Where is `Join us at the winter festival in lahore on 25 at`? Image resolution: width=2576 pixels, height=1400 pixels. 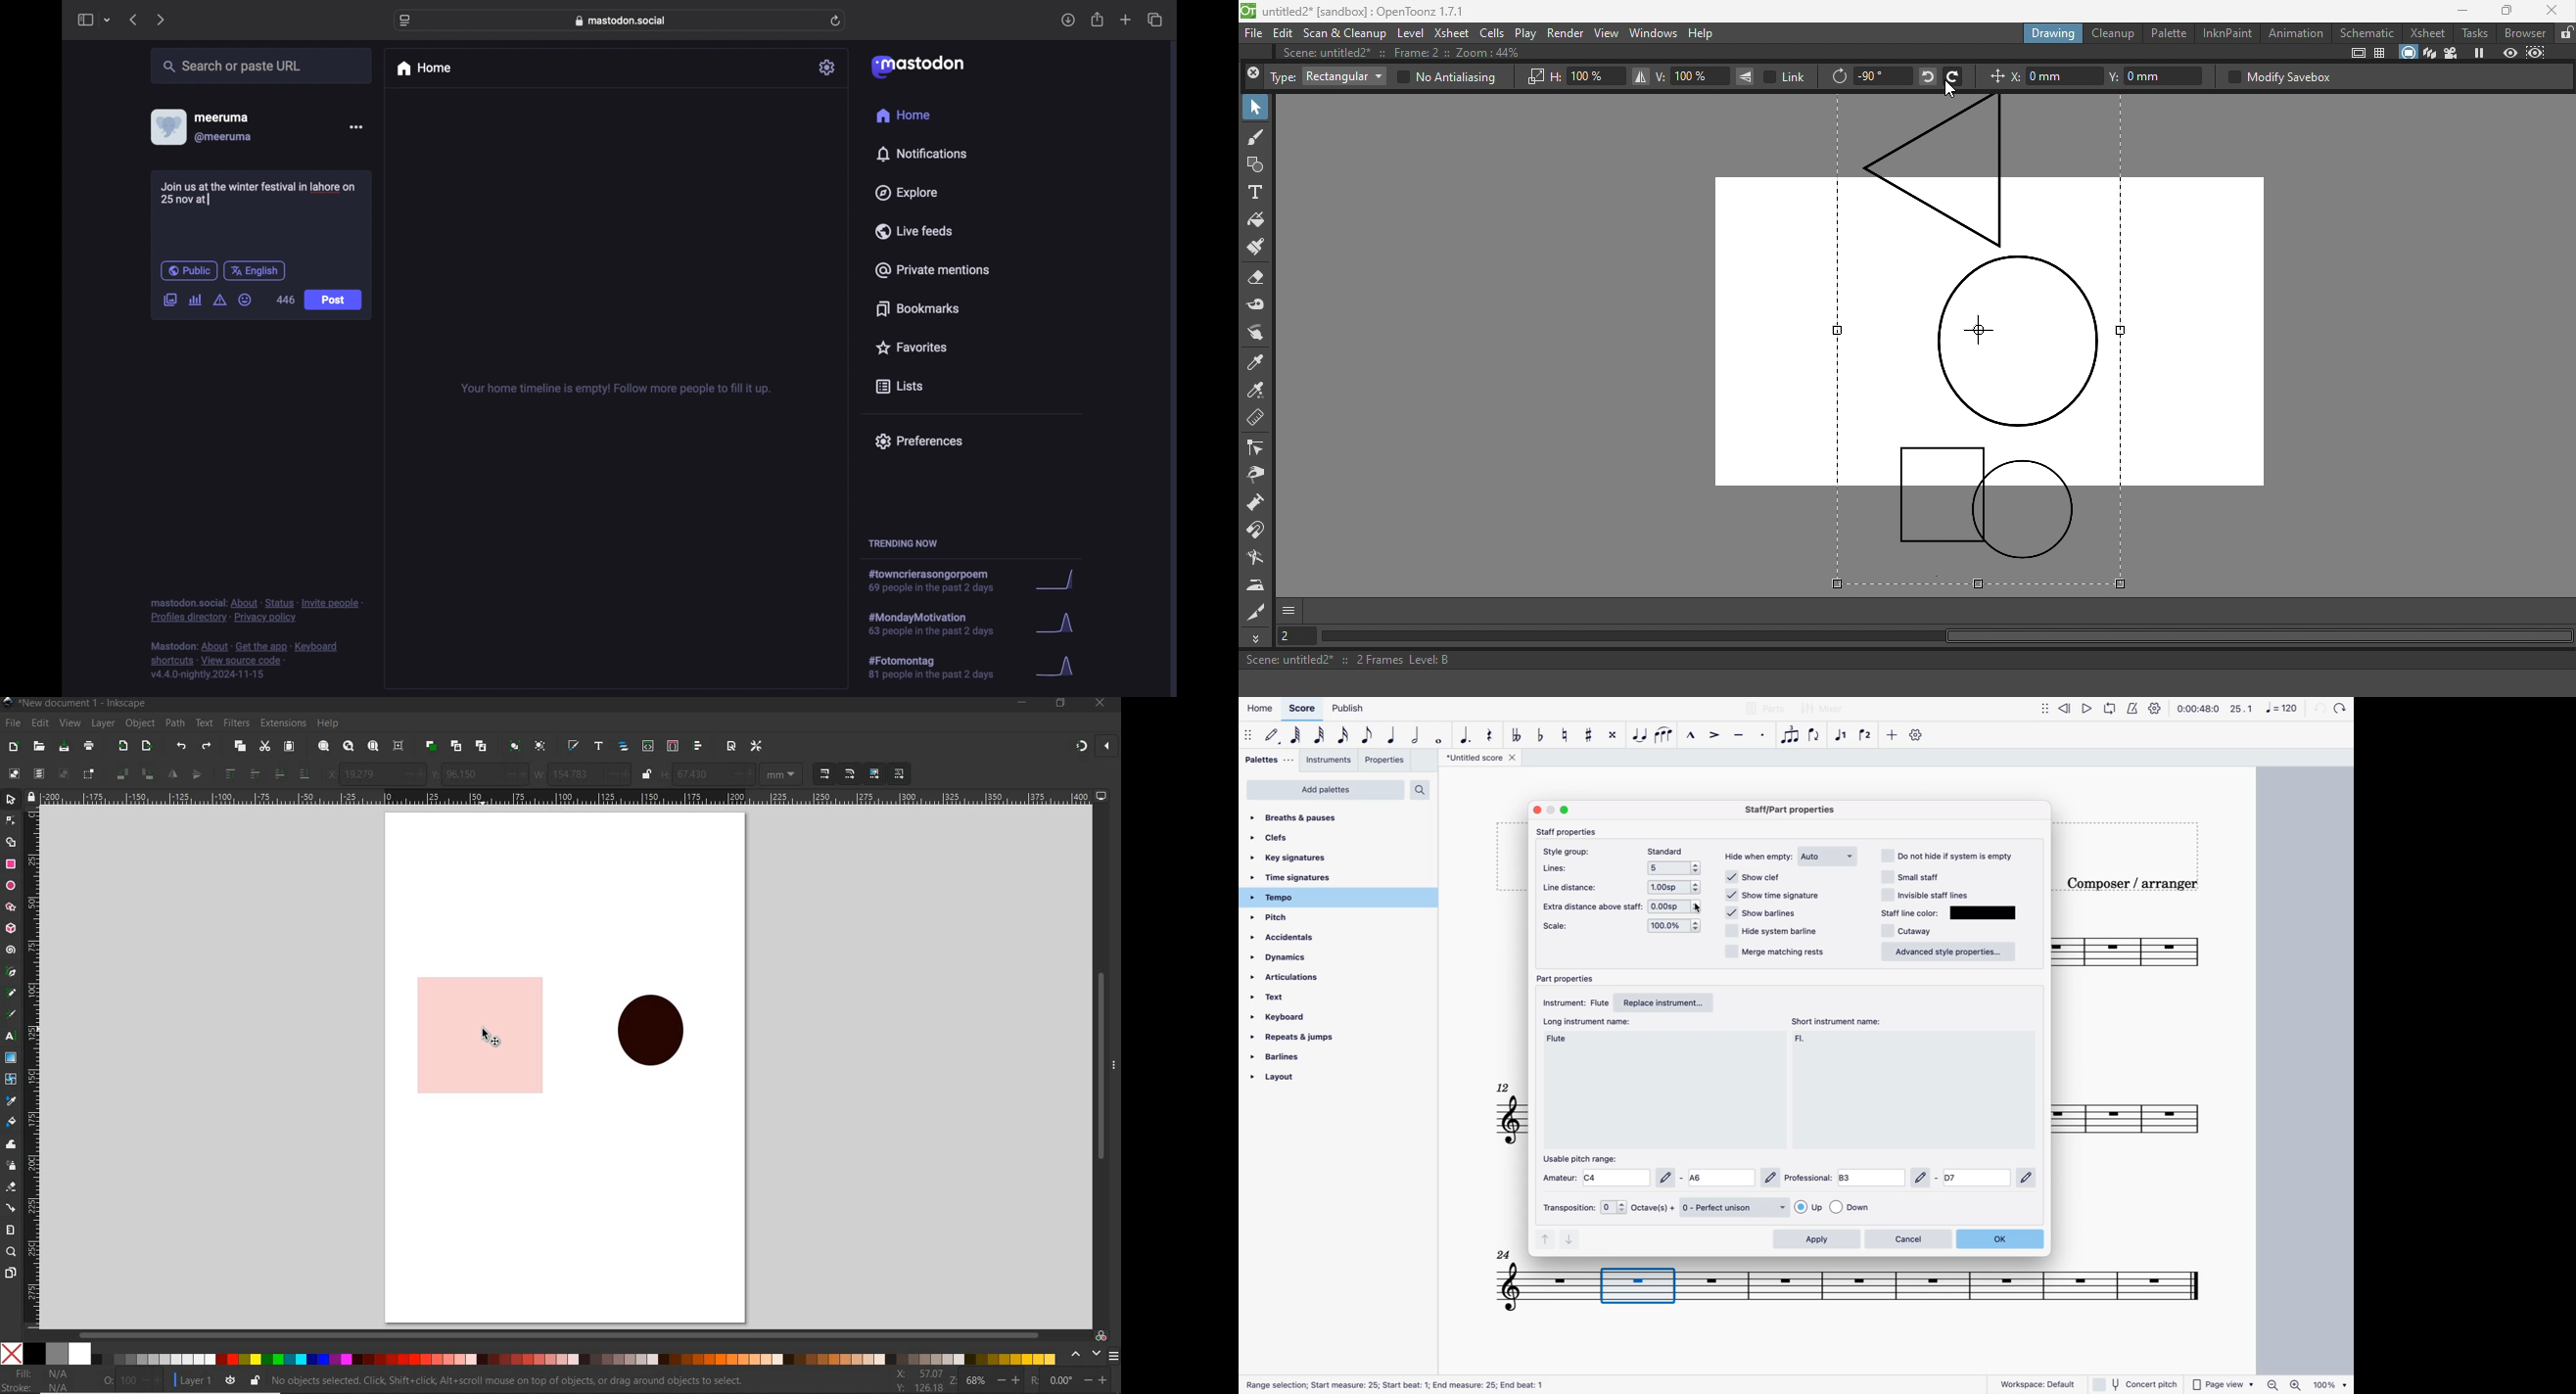
Join us at the winter festival in lahore on 25 at is located at coordinates (258, 194).